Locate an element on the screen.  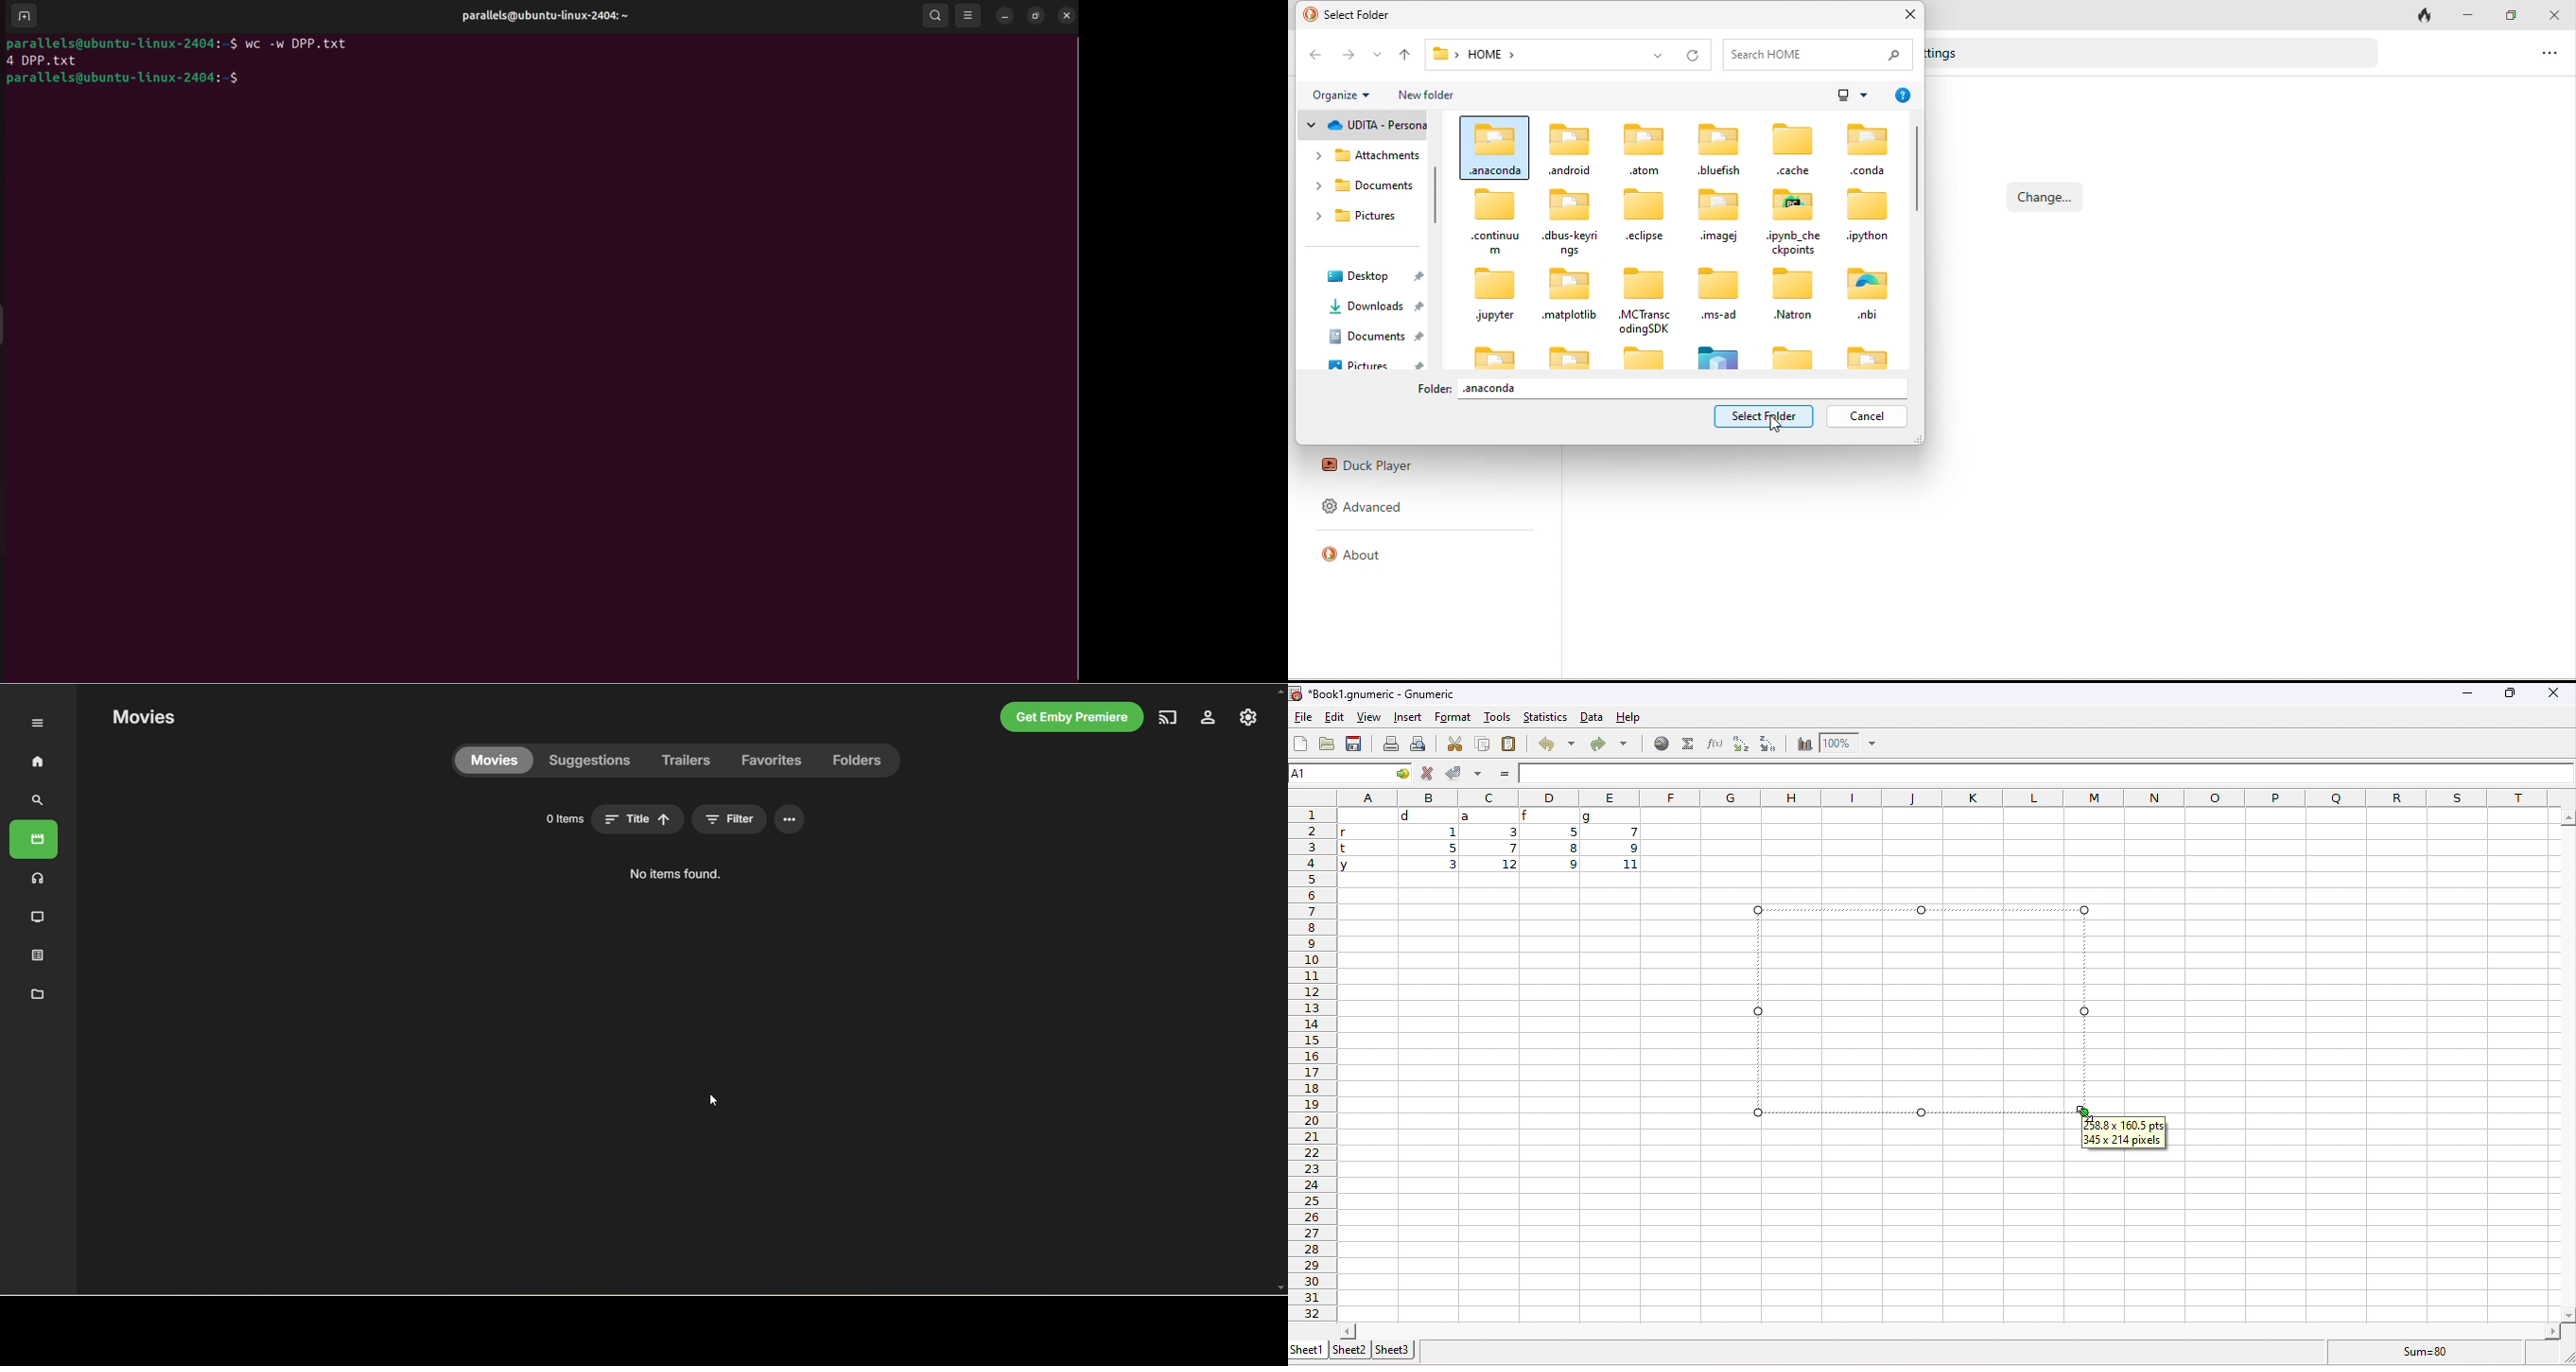
track tab is located at coordinates (2421, 17).